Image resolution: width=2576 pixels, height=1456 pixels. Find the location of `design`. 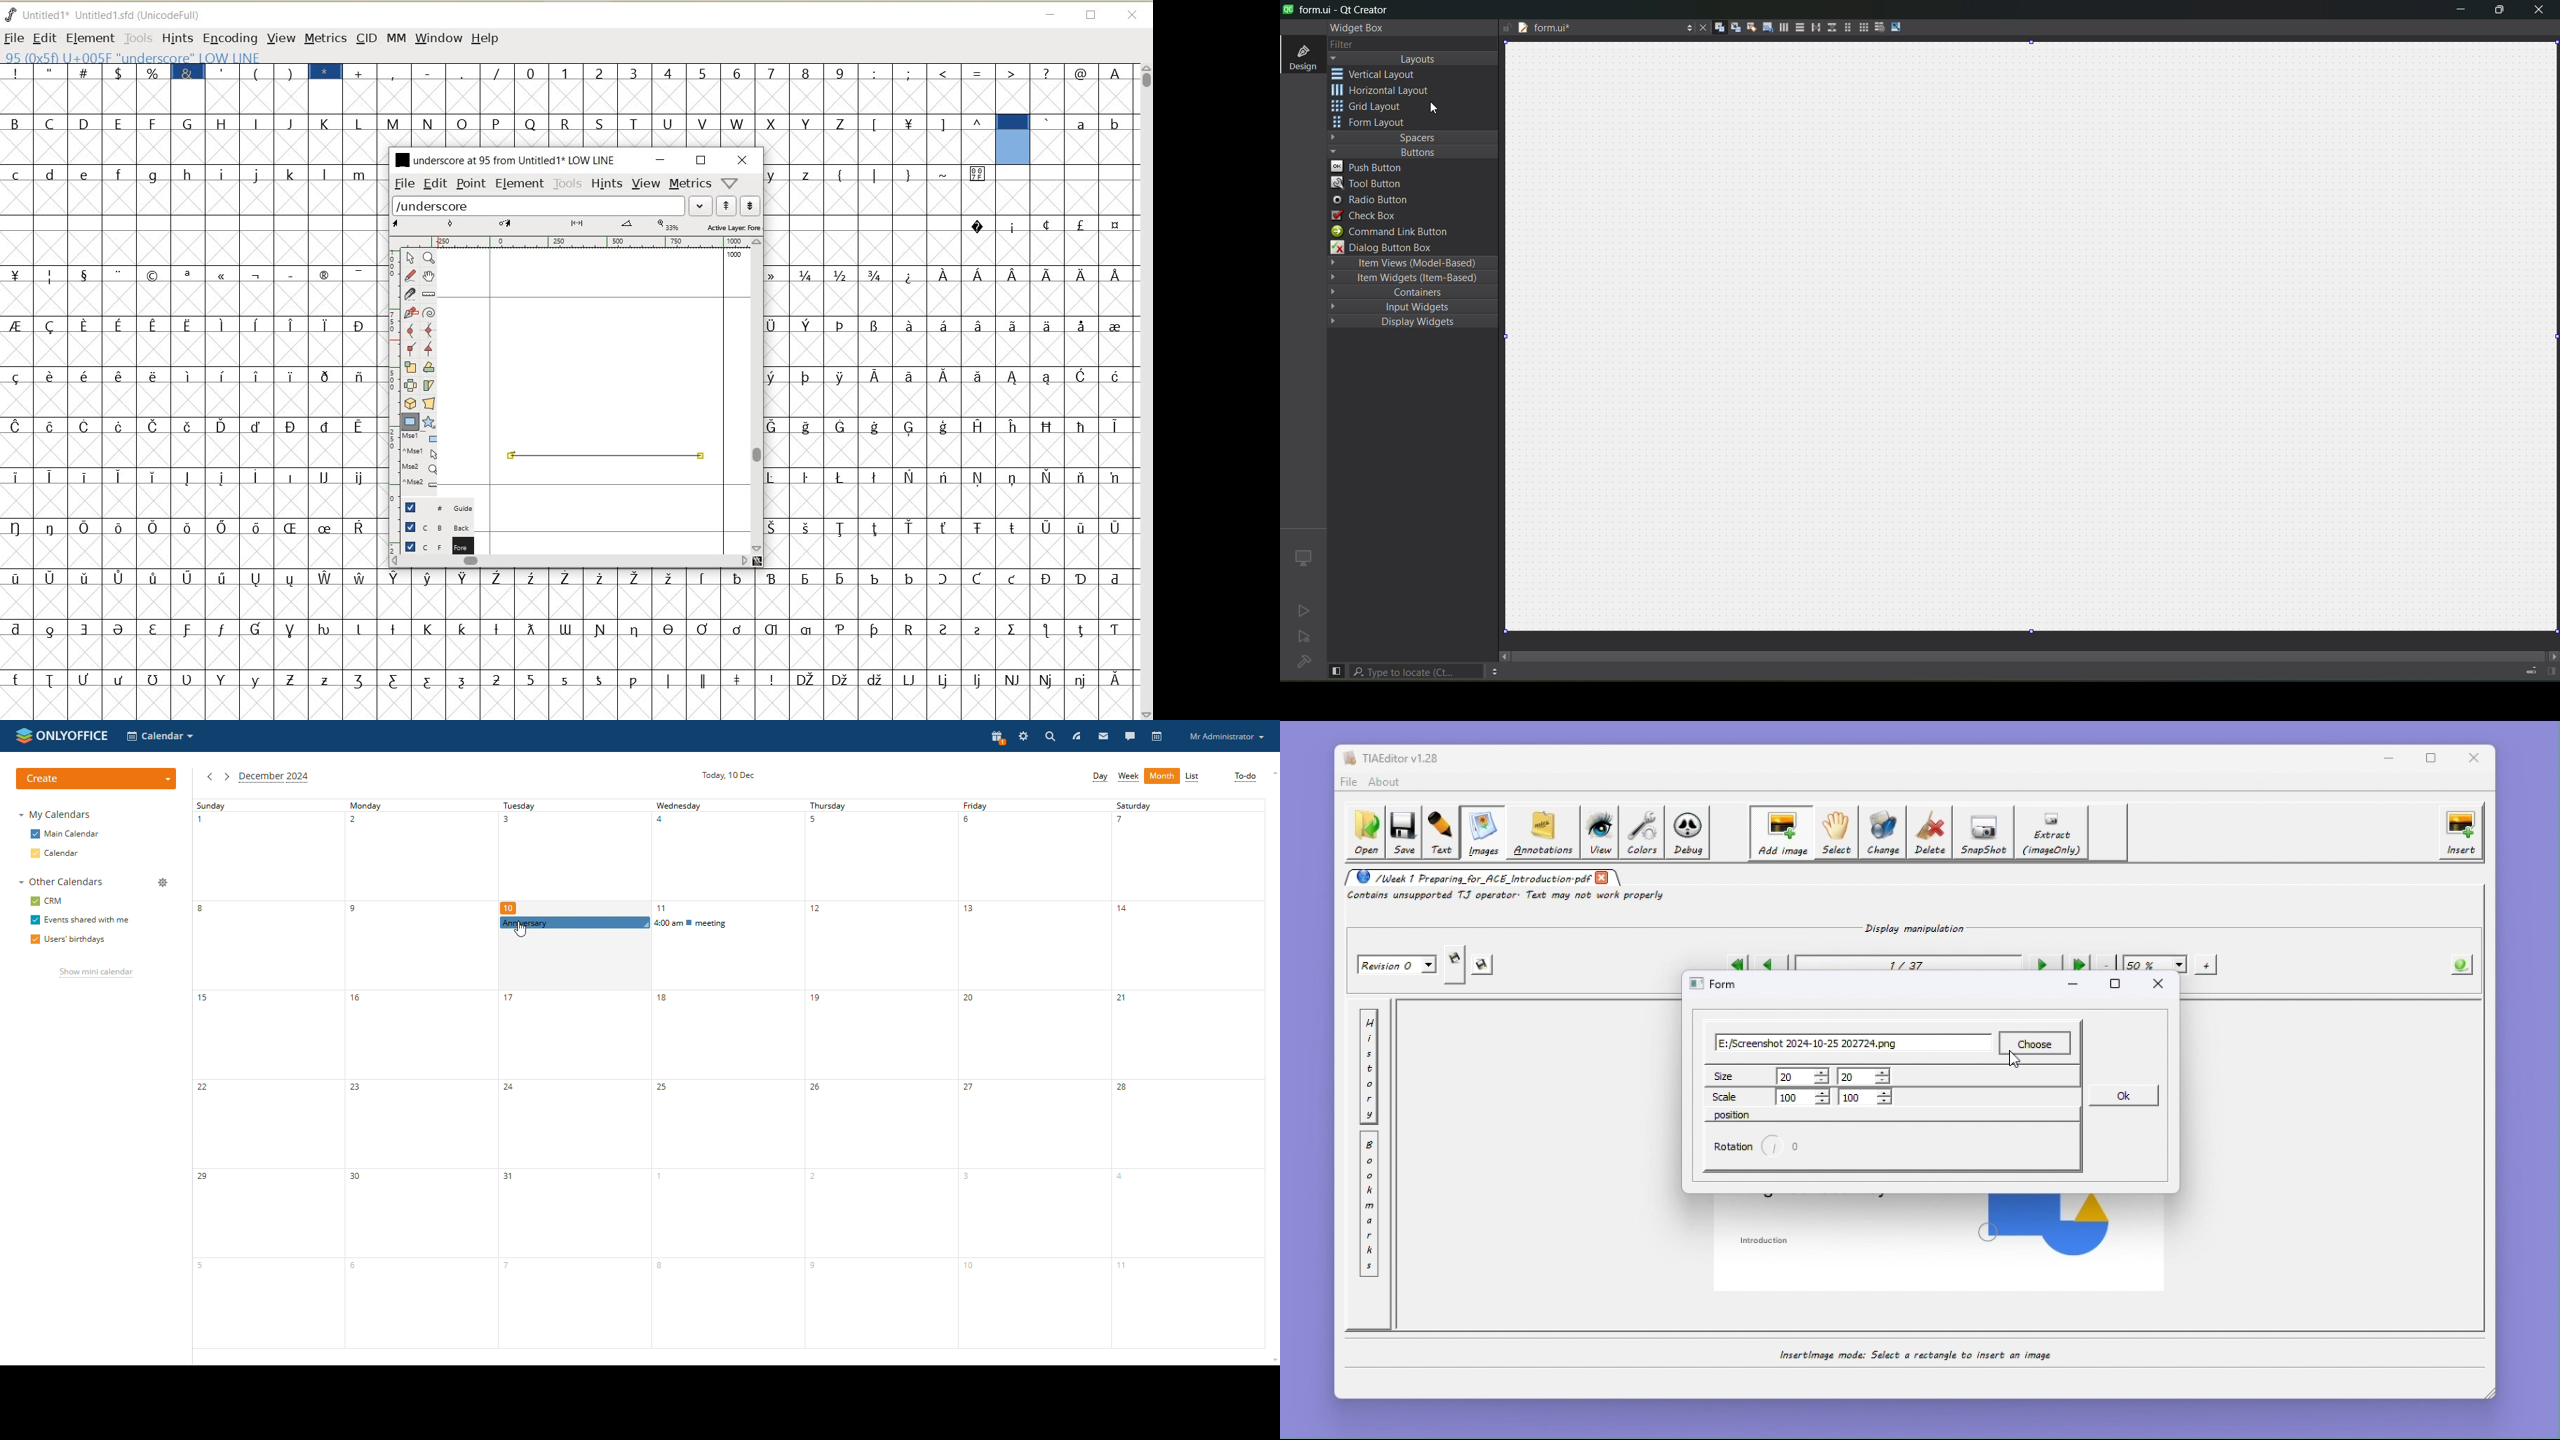

design is located at coordinates (1301, 56).